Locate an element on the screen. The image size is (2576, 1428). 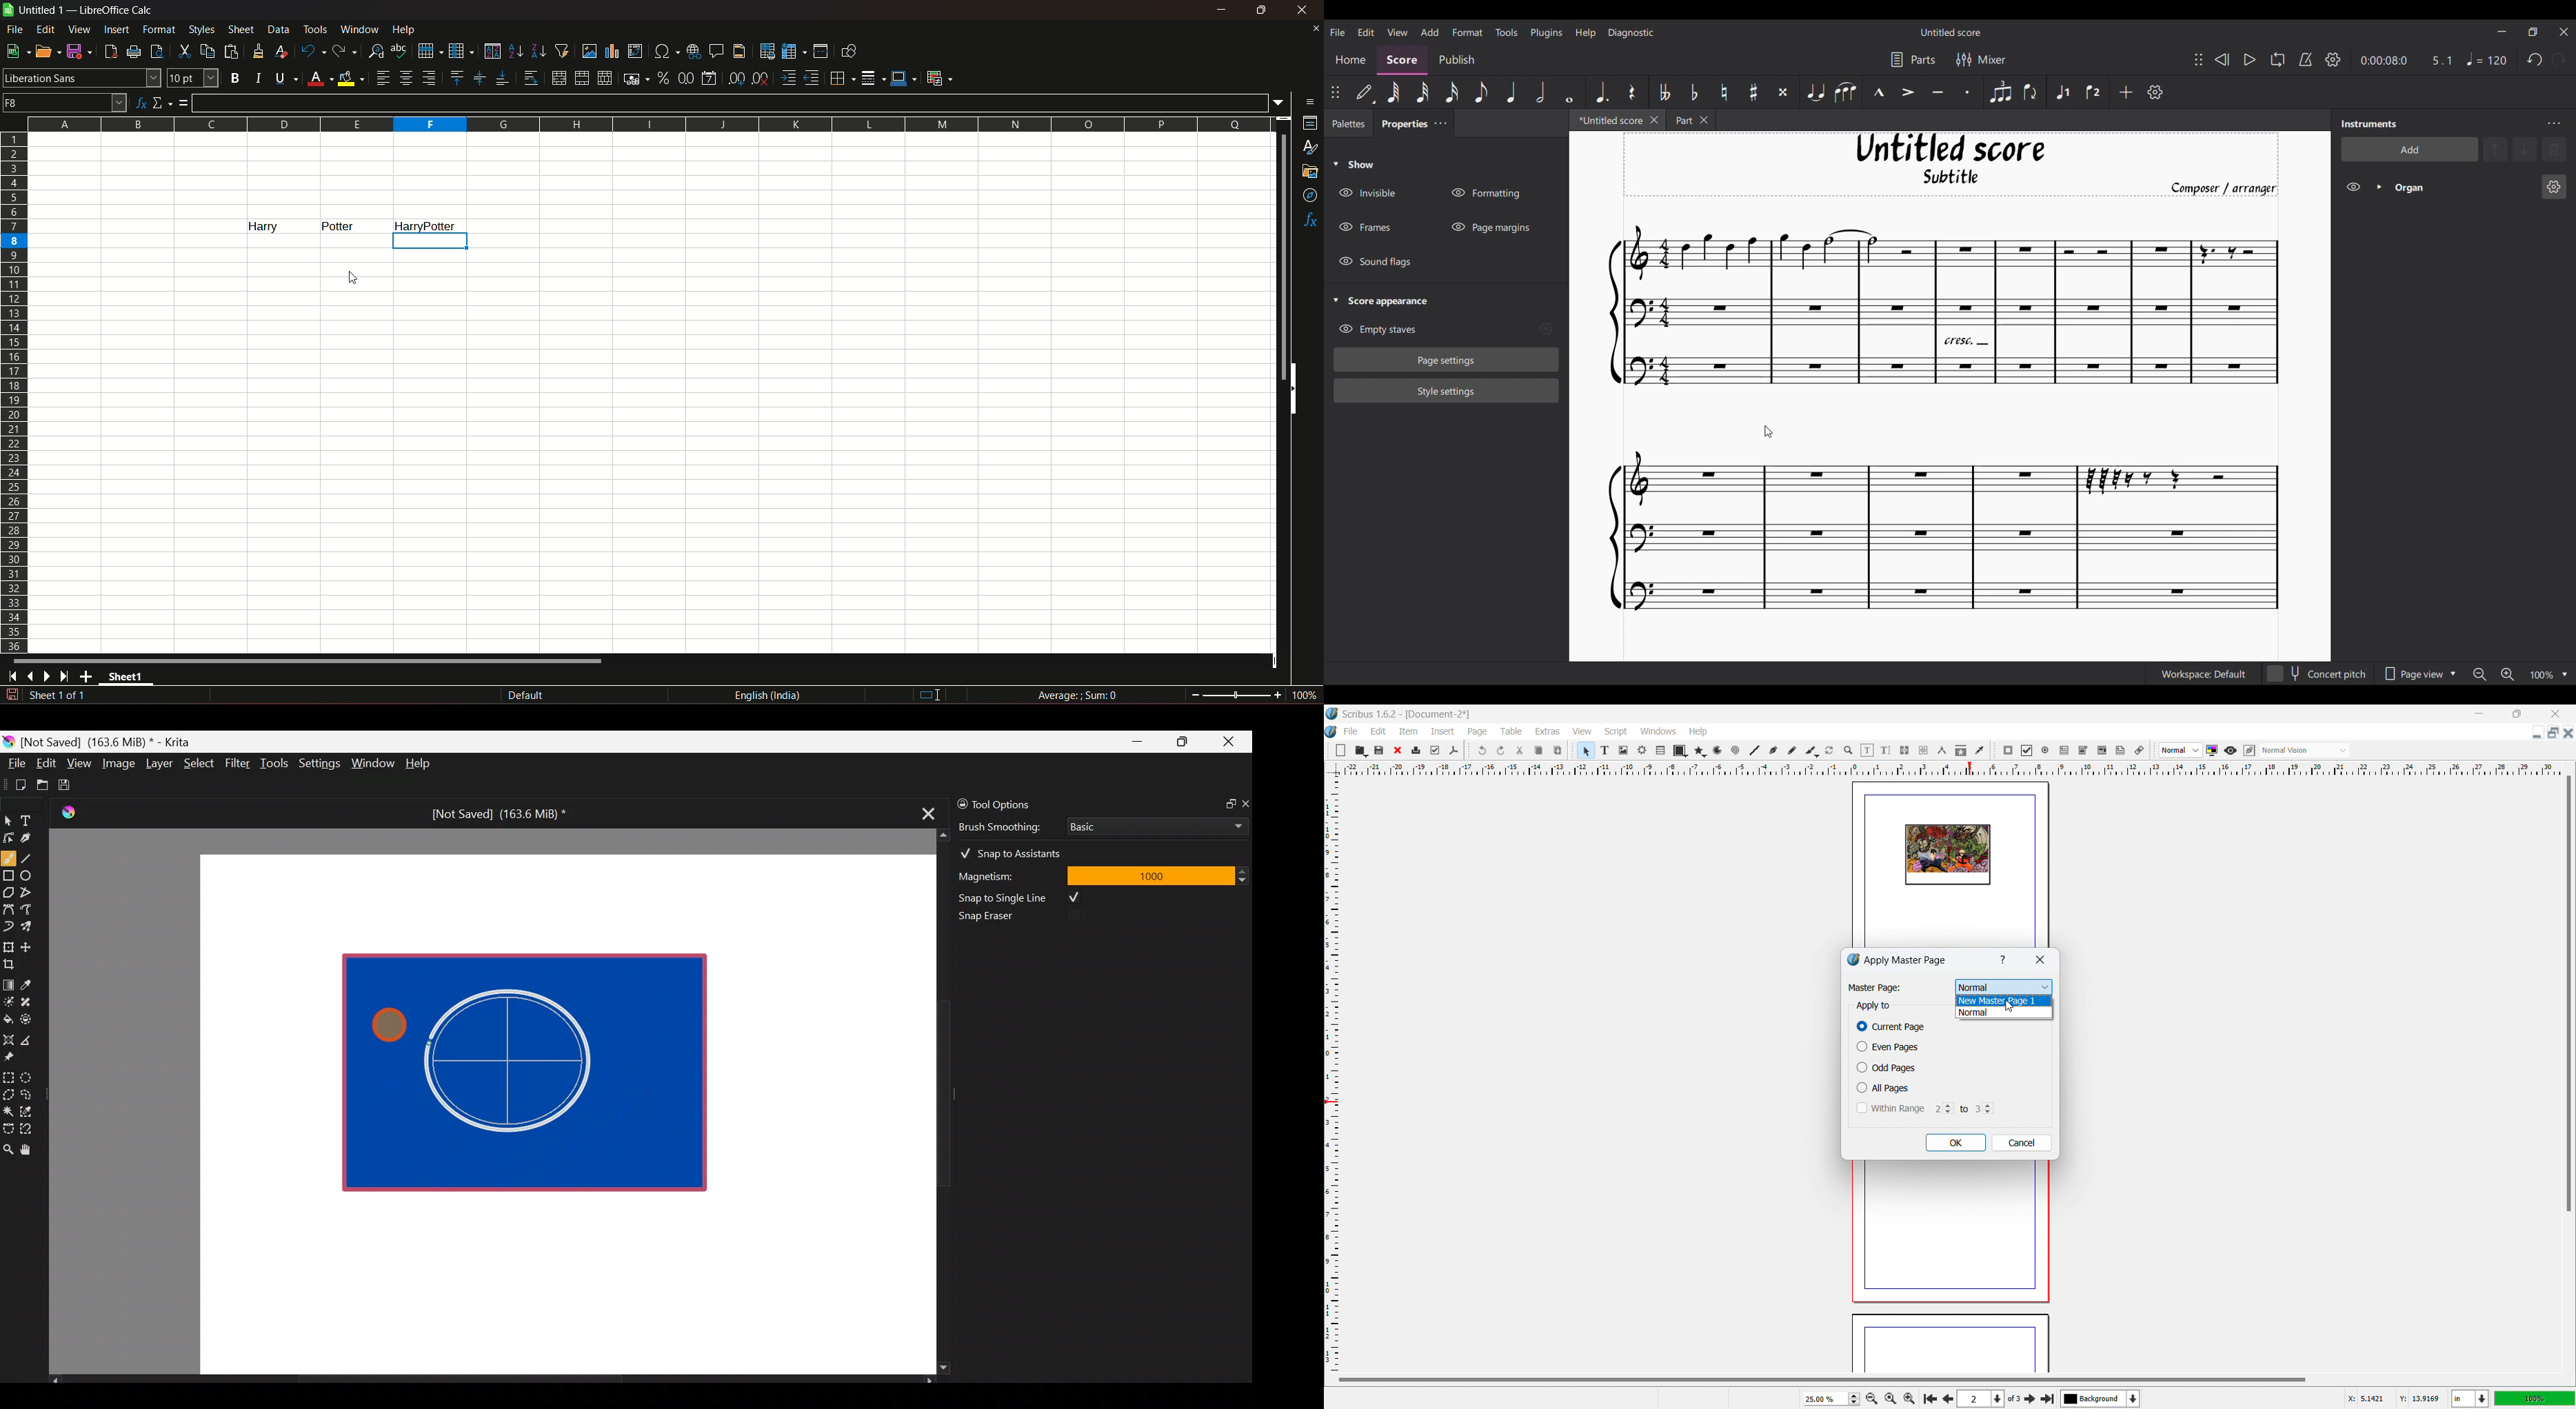
move toolbox is located at coordinates (1995, 751).